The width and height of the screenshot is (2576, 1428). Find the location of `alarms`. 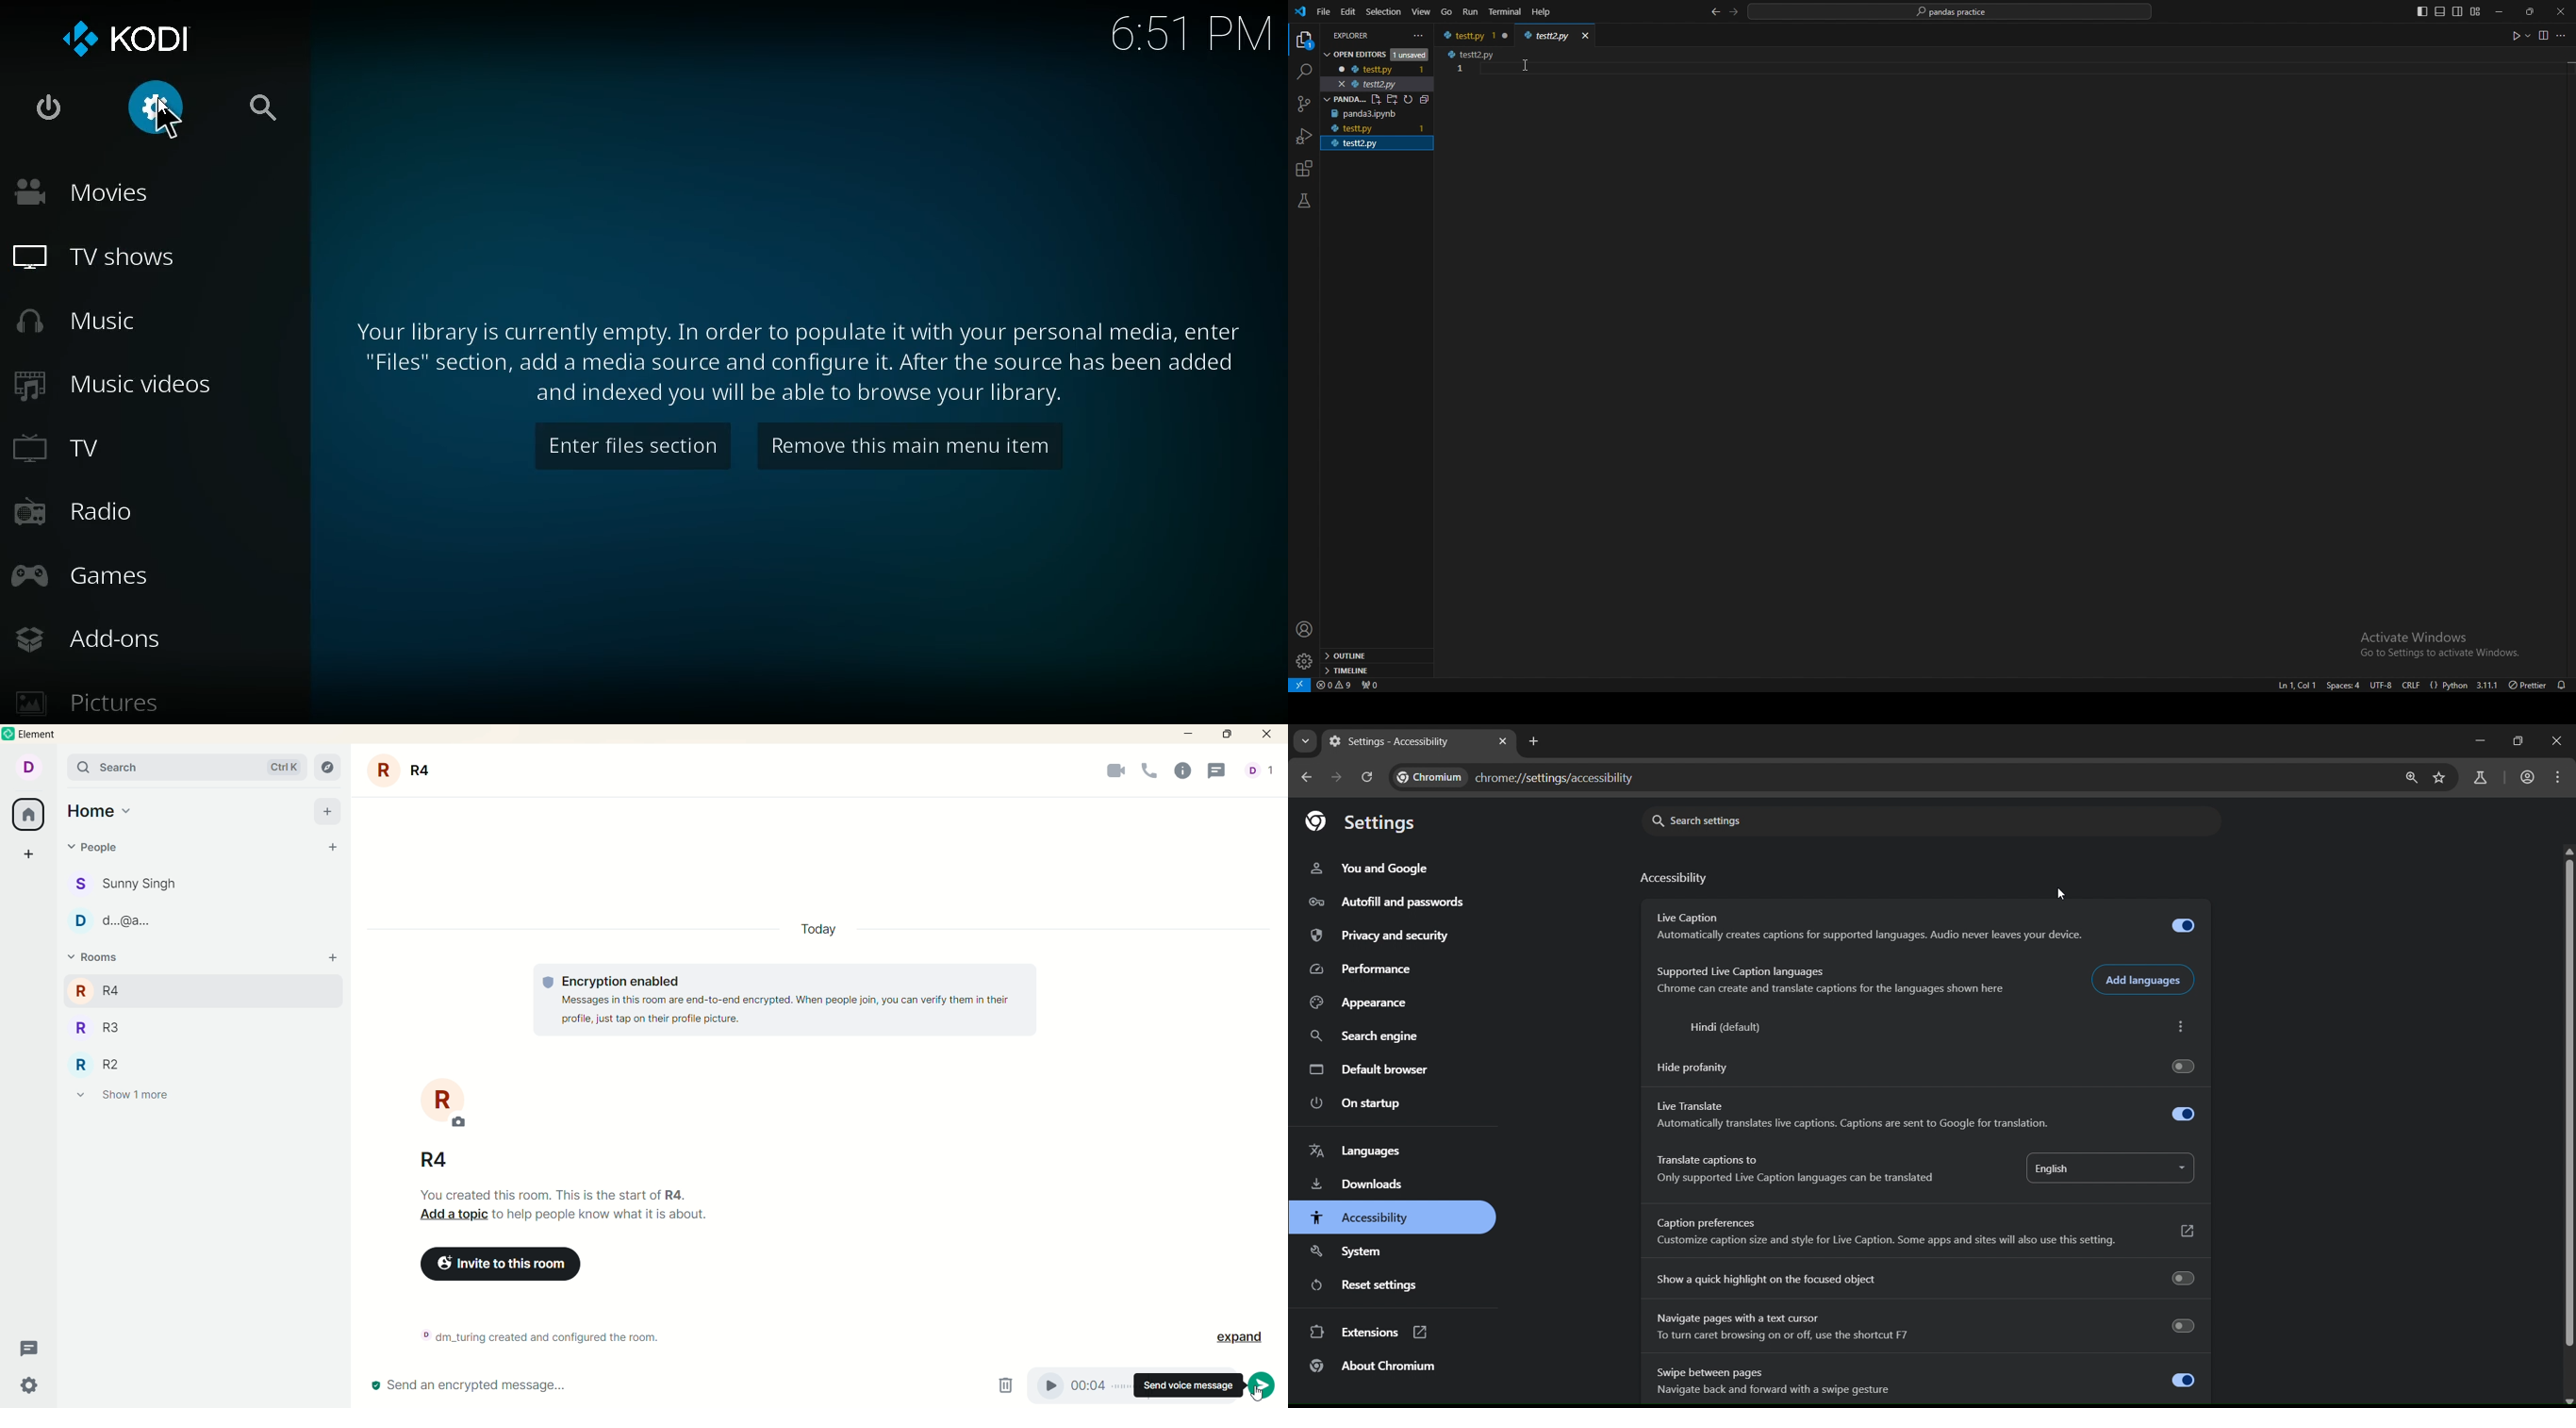

alarms is located at coordinates (2562, 684).